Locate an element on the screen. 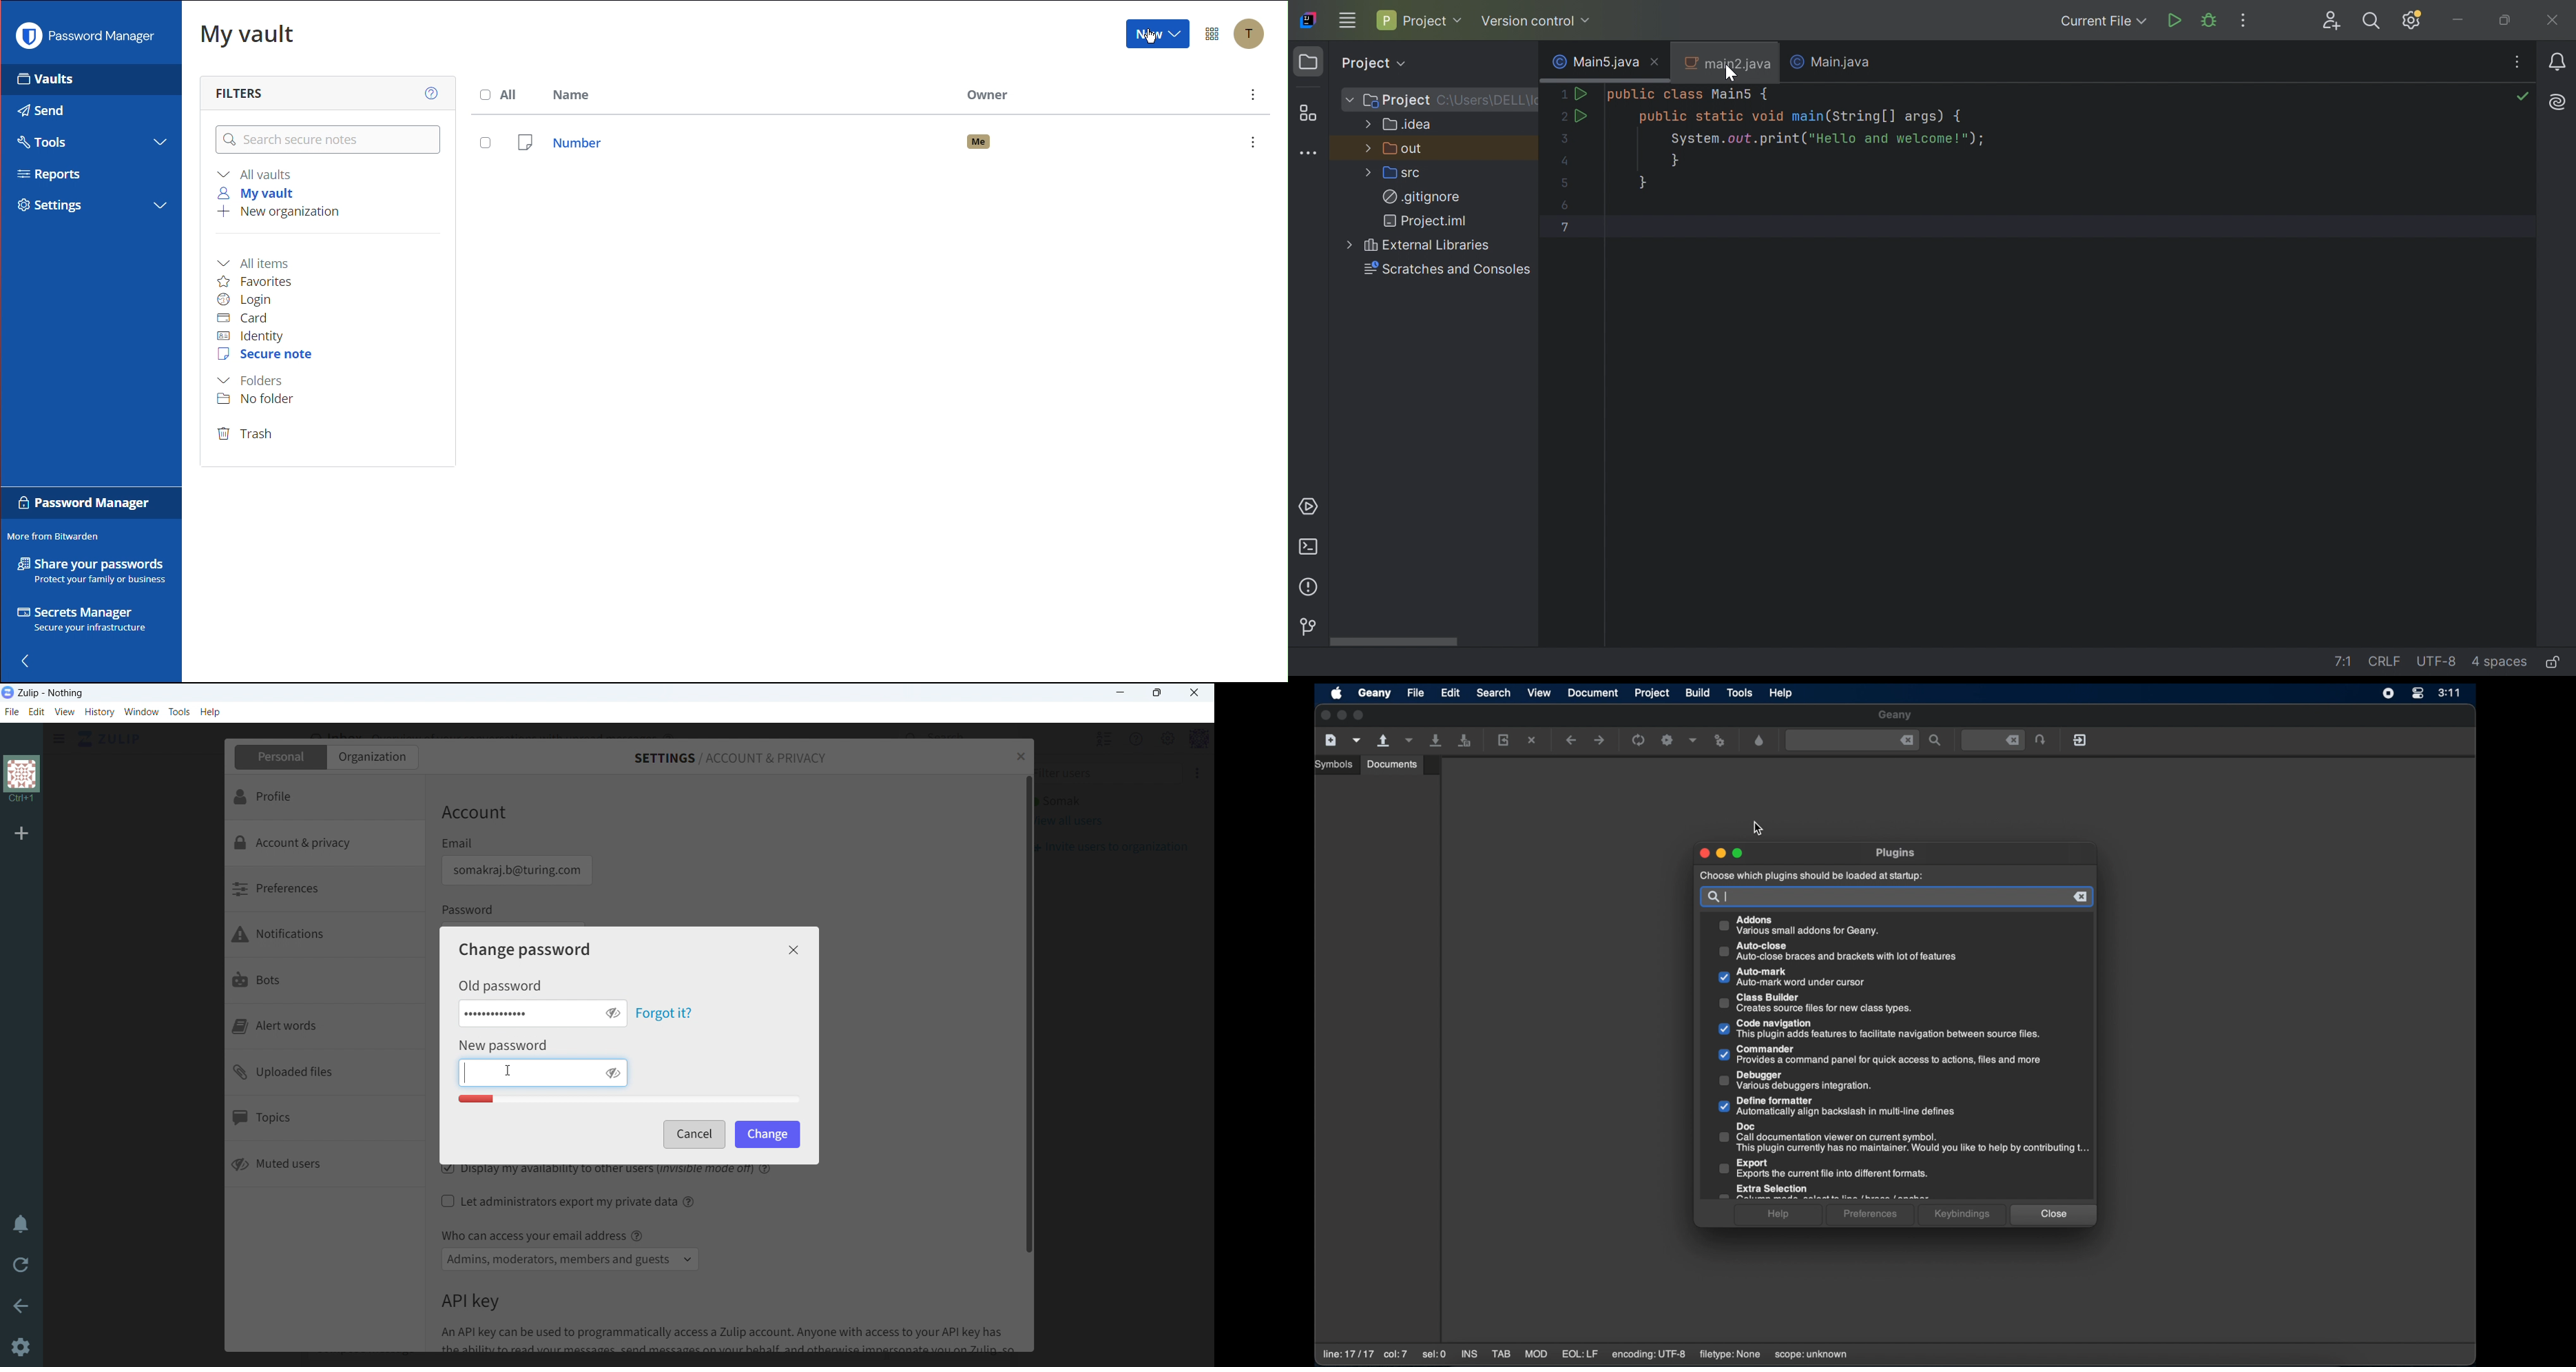 This screenshot has height=1372, width=2576. Back is located at coordinates (35, 661).